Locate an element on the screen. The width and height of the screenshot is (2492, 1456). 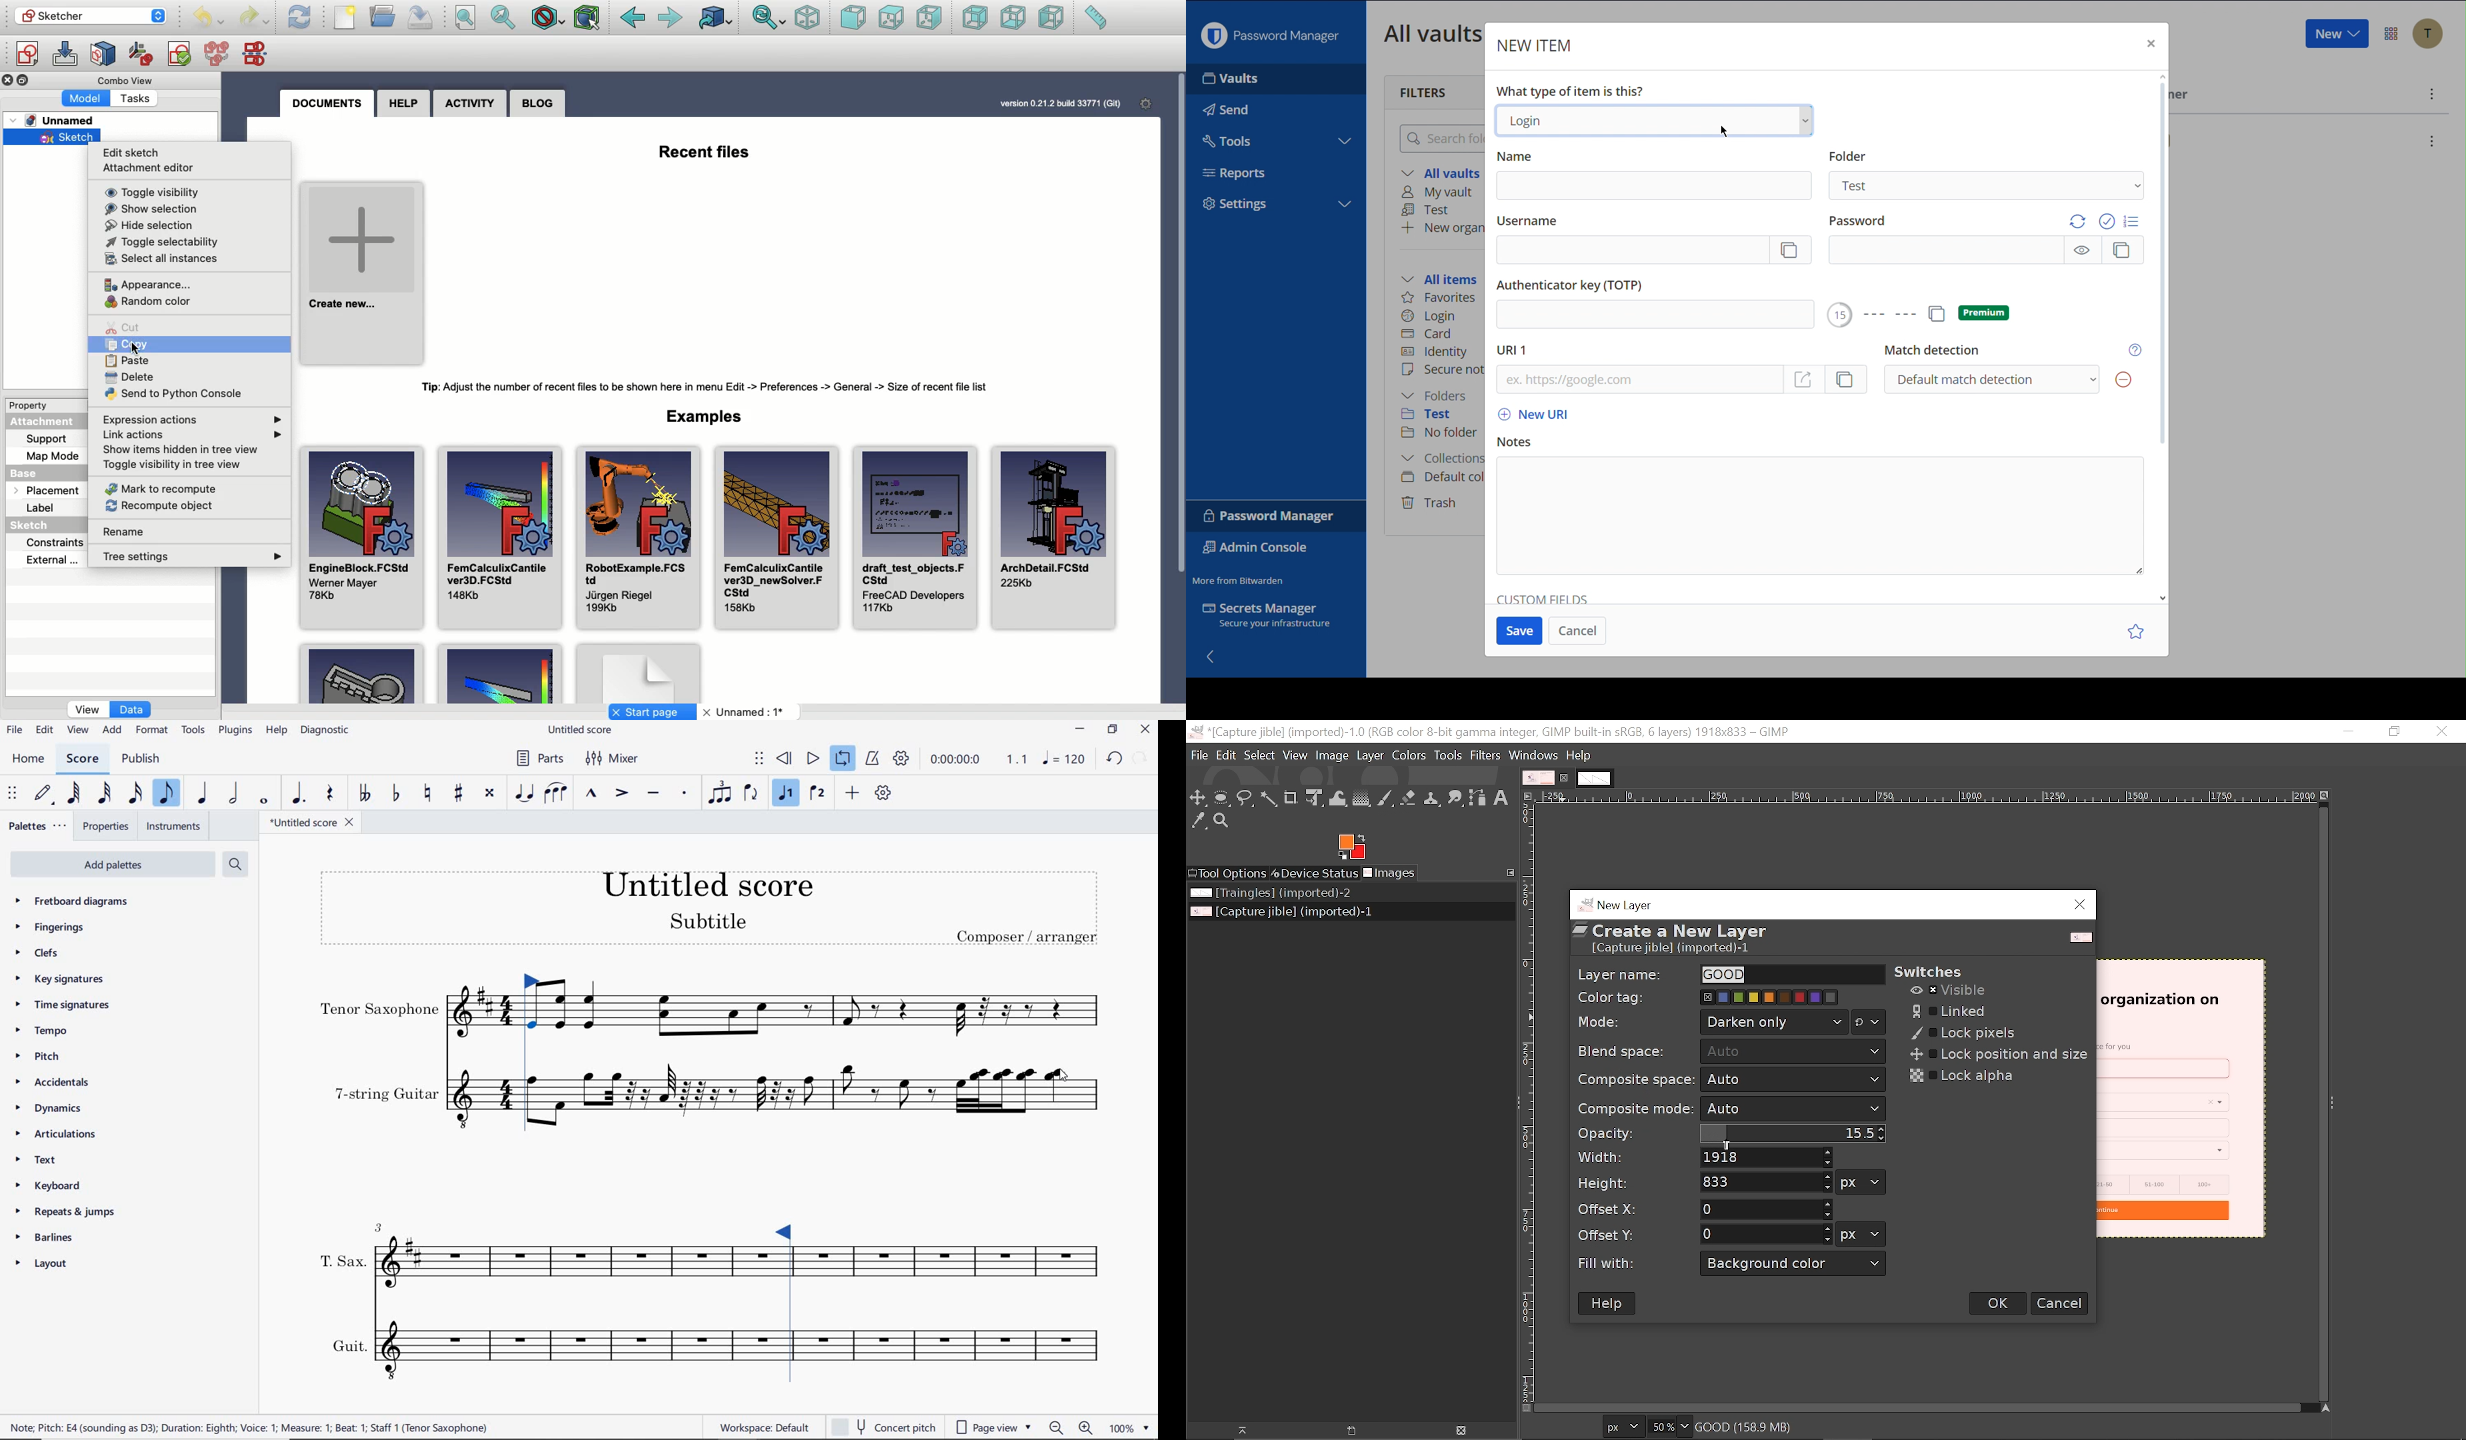
LOOP PLAYBACK is located at coordinates (843, 757).